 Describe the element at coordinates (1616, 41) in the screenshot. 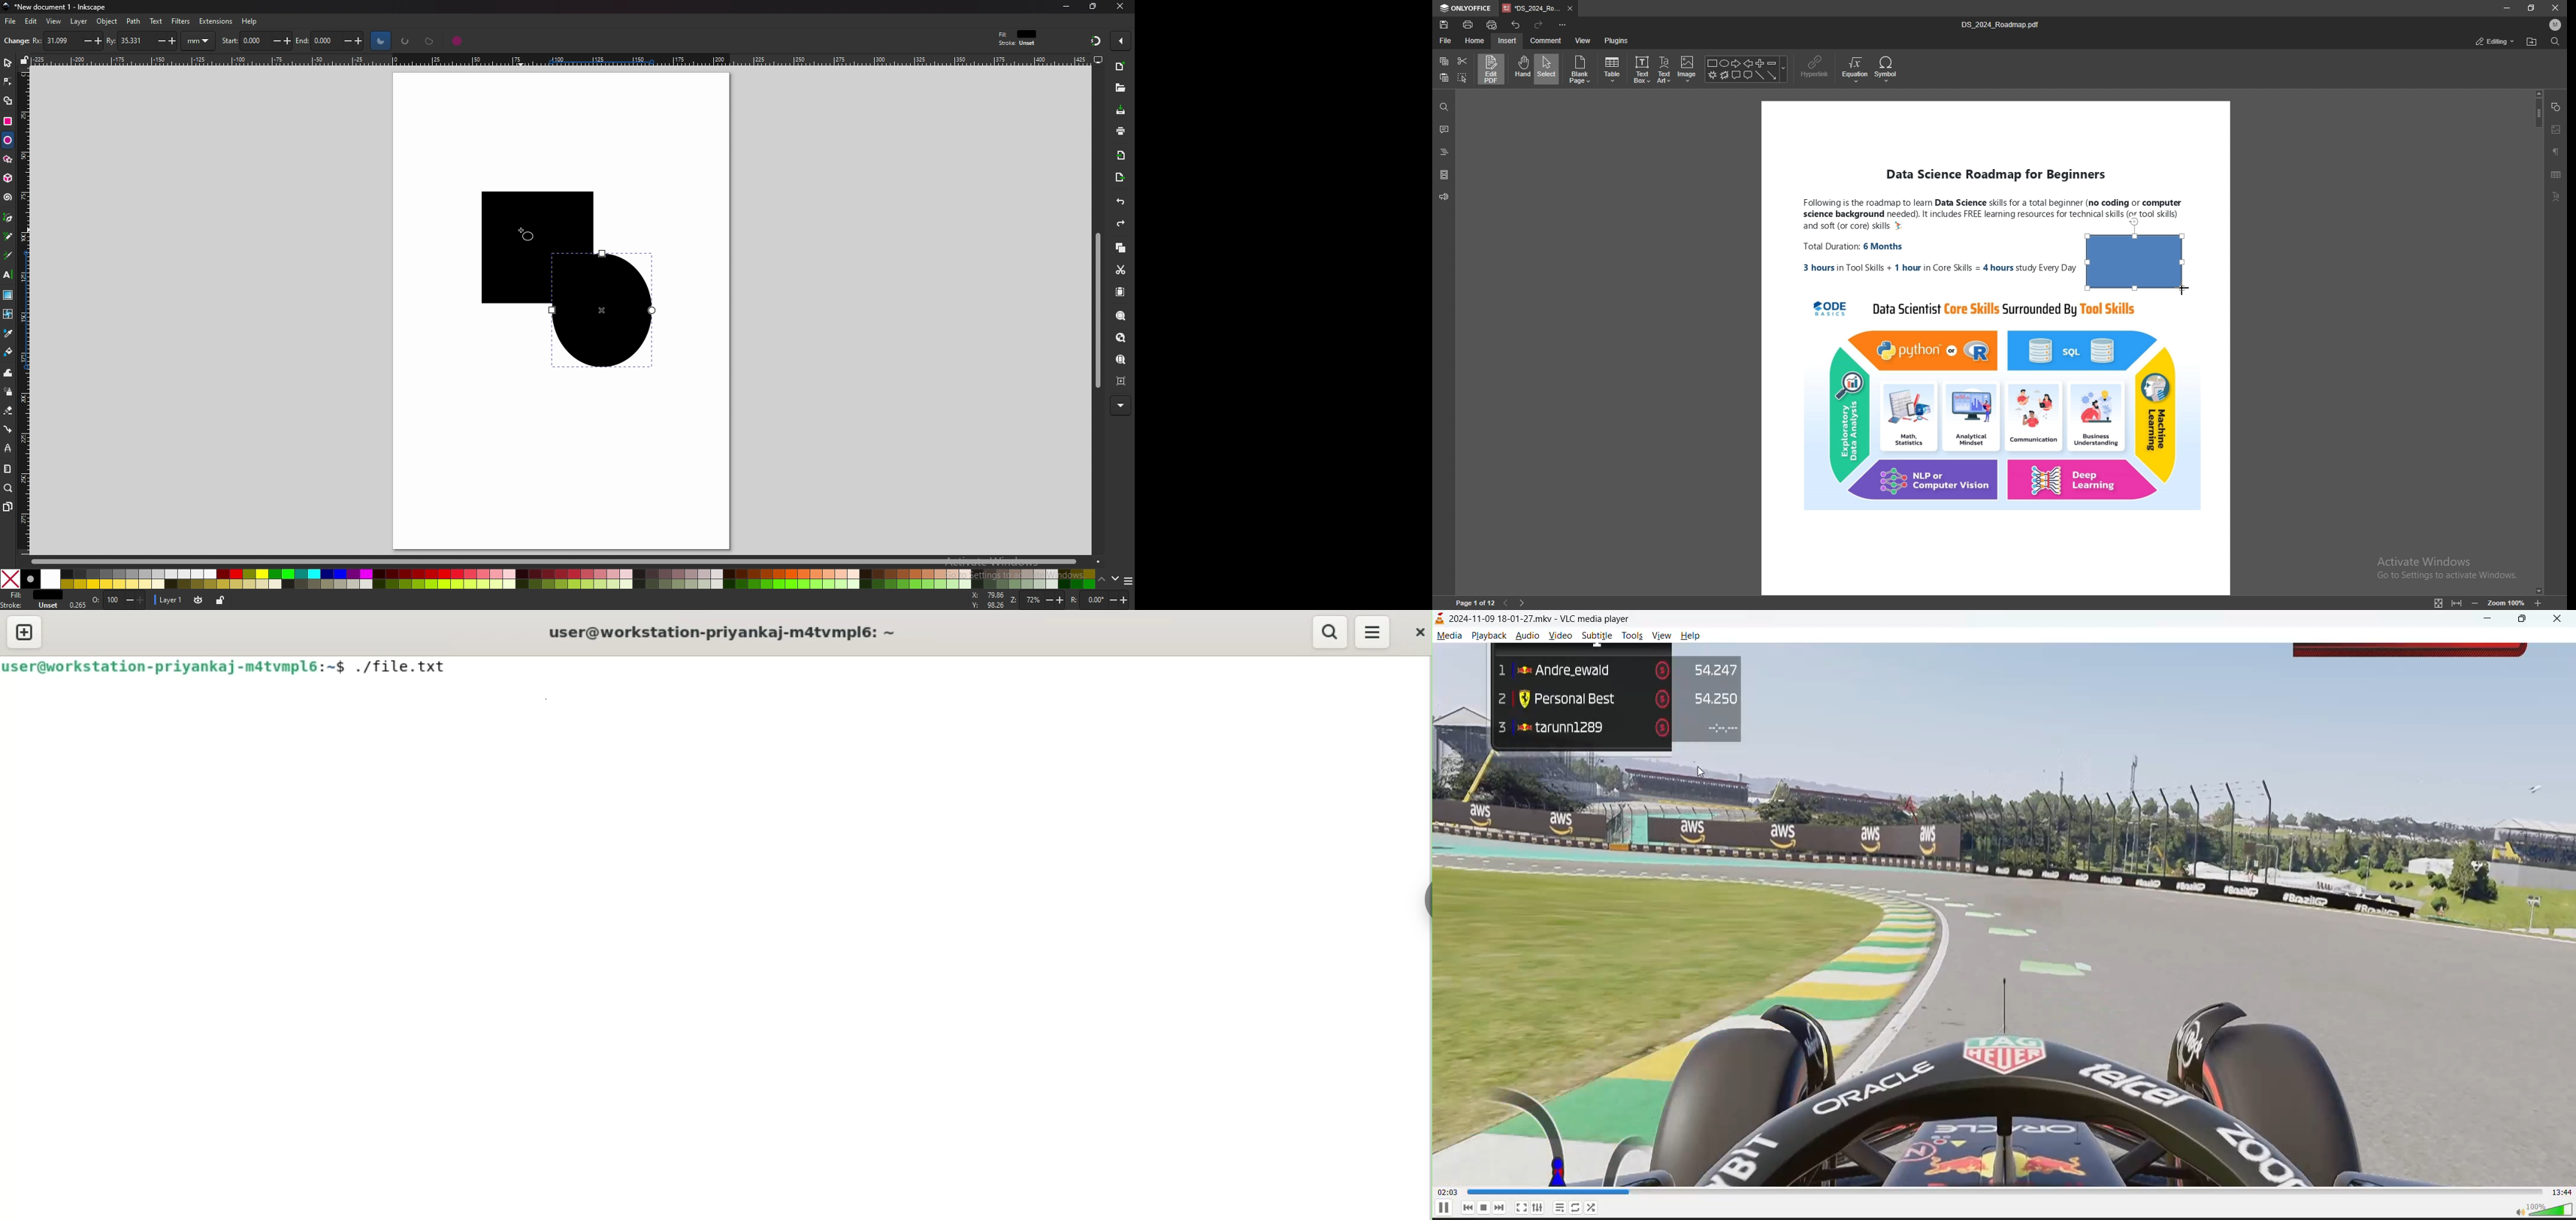

I see `plugins` at that location.